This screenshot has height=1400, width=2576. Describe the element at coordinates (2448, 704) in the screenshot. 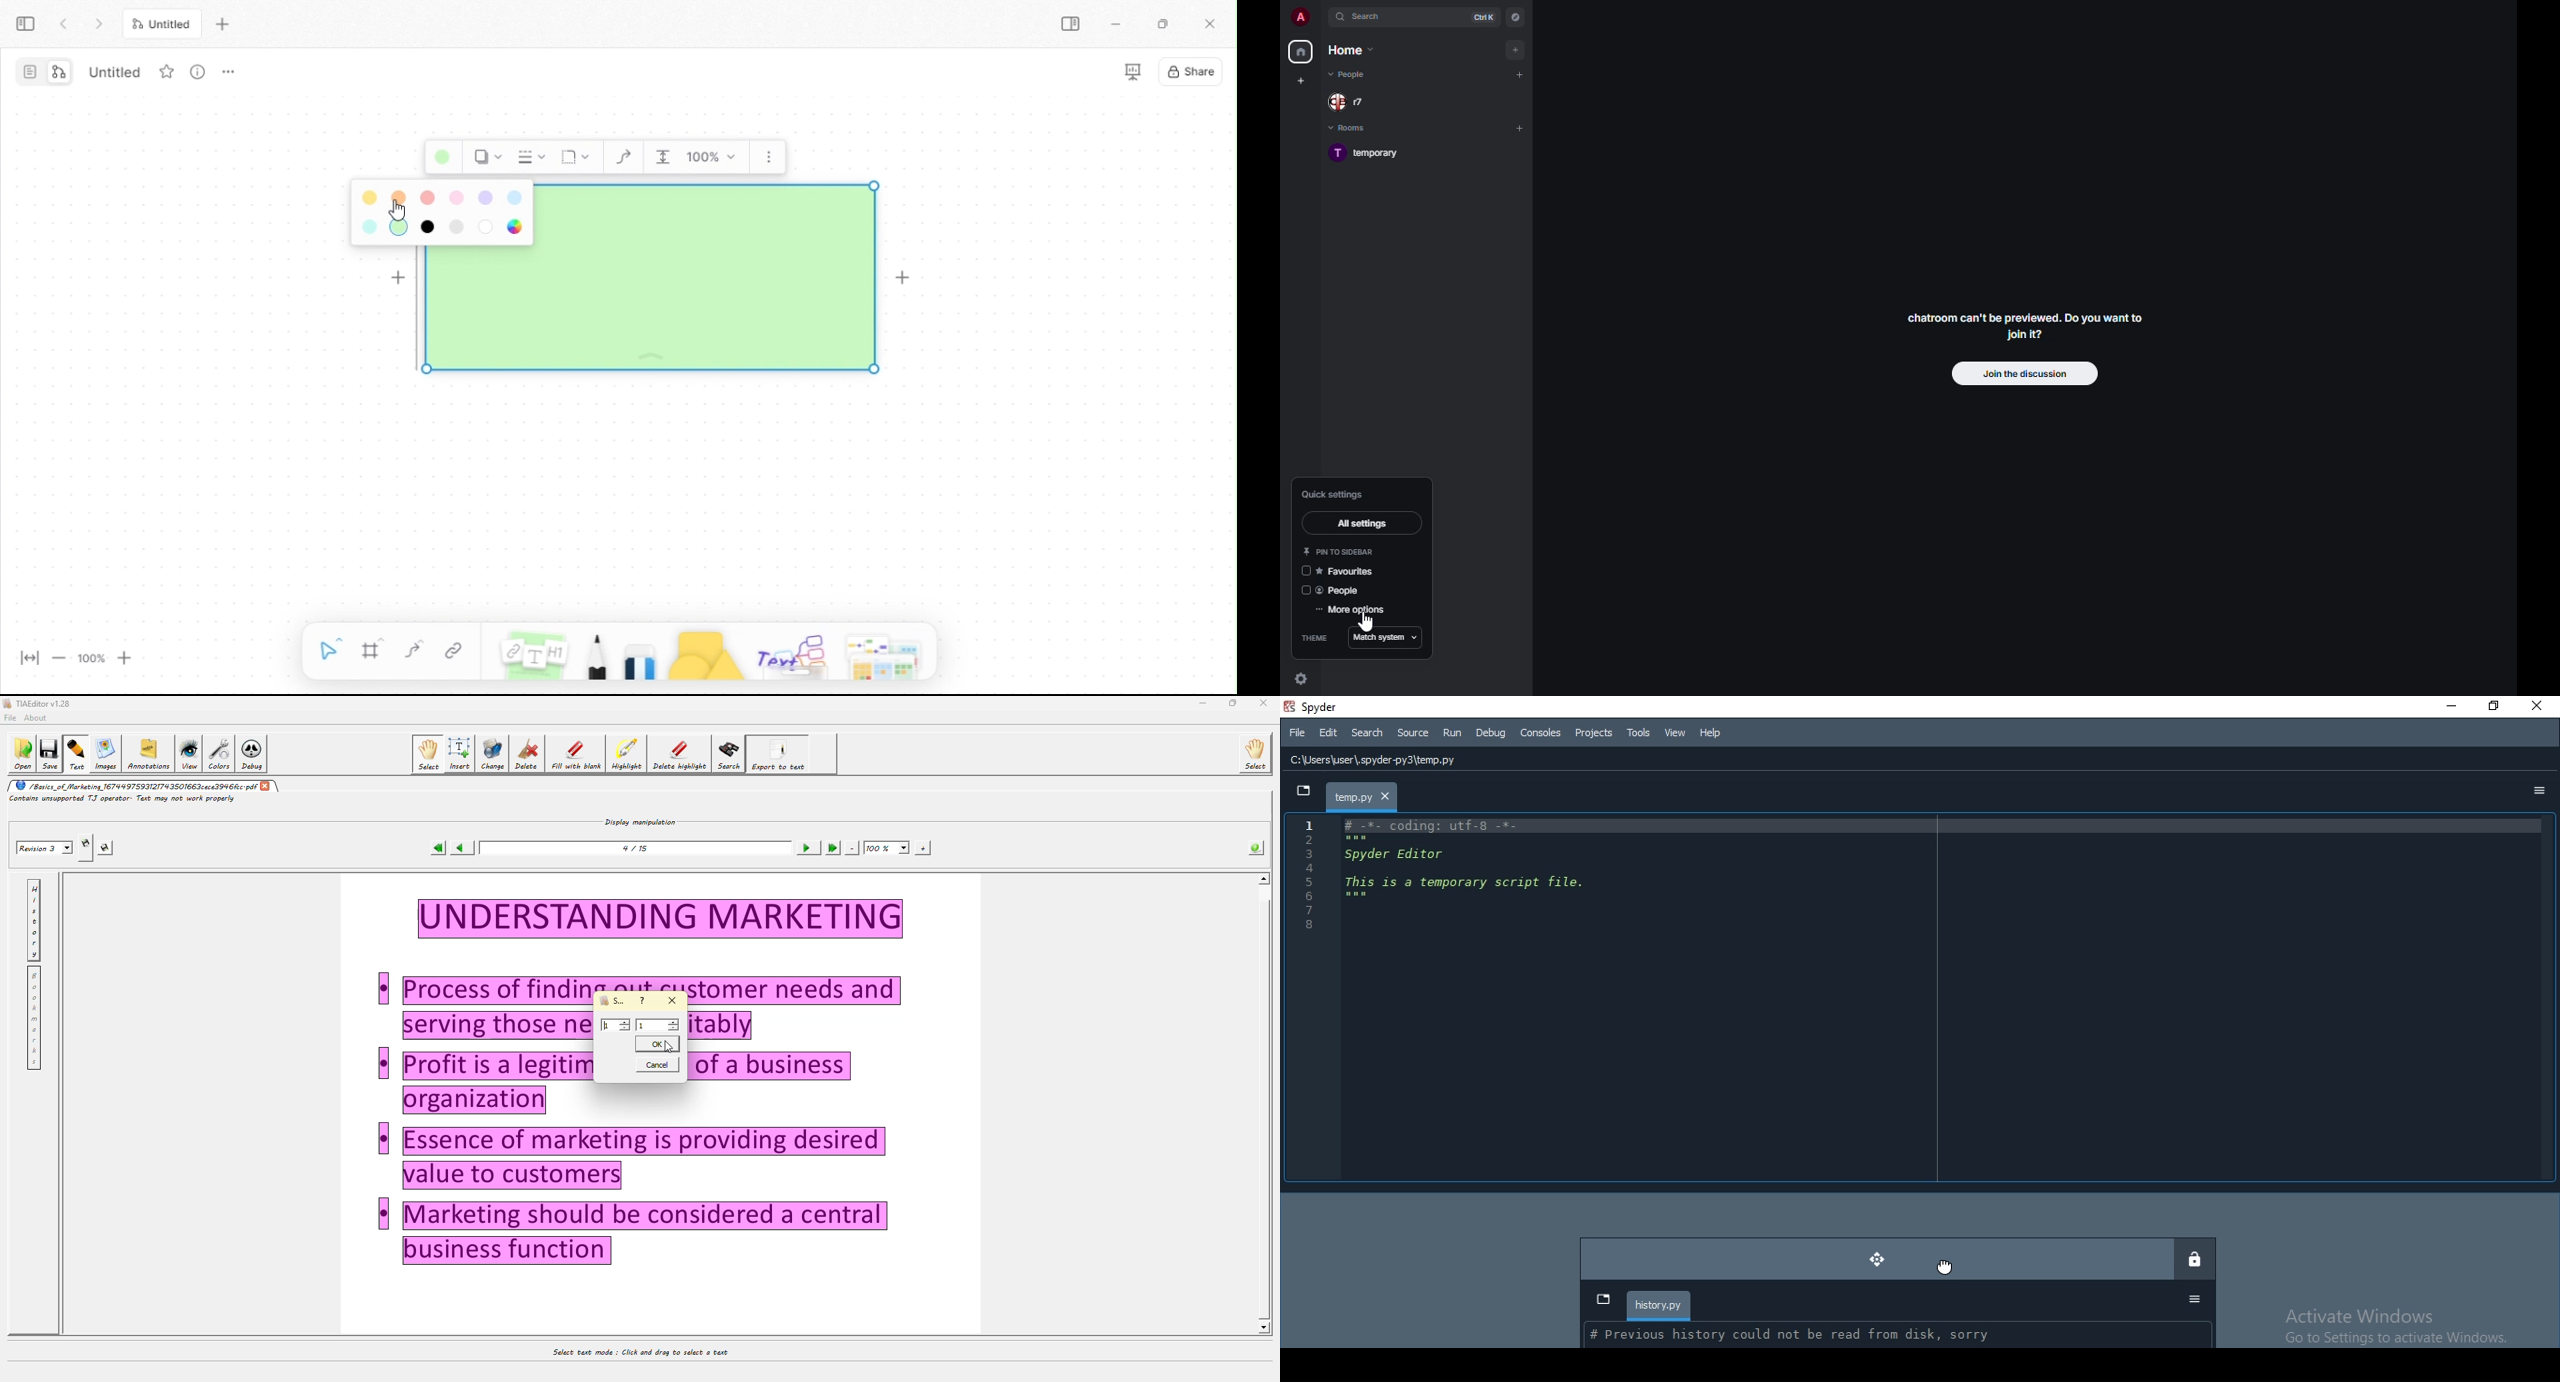

I see `Minimise` at that location.